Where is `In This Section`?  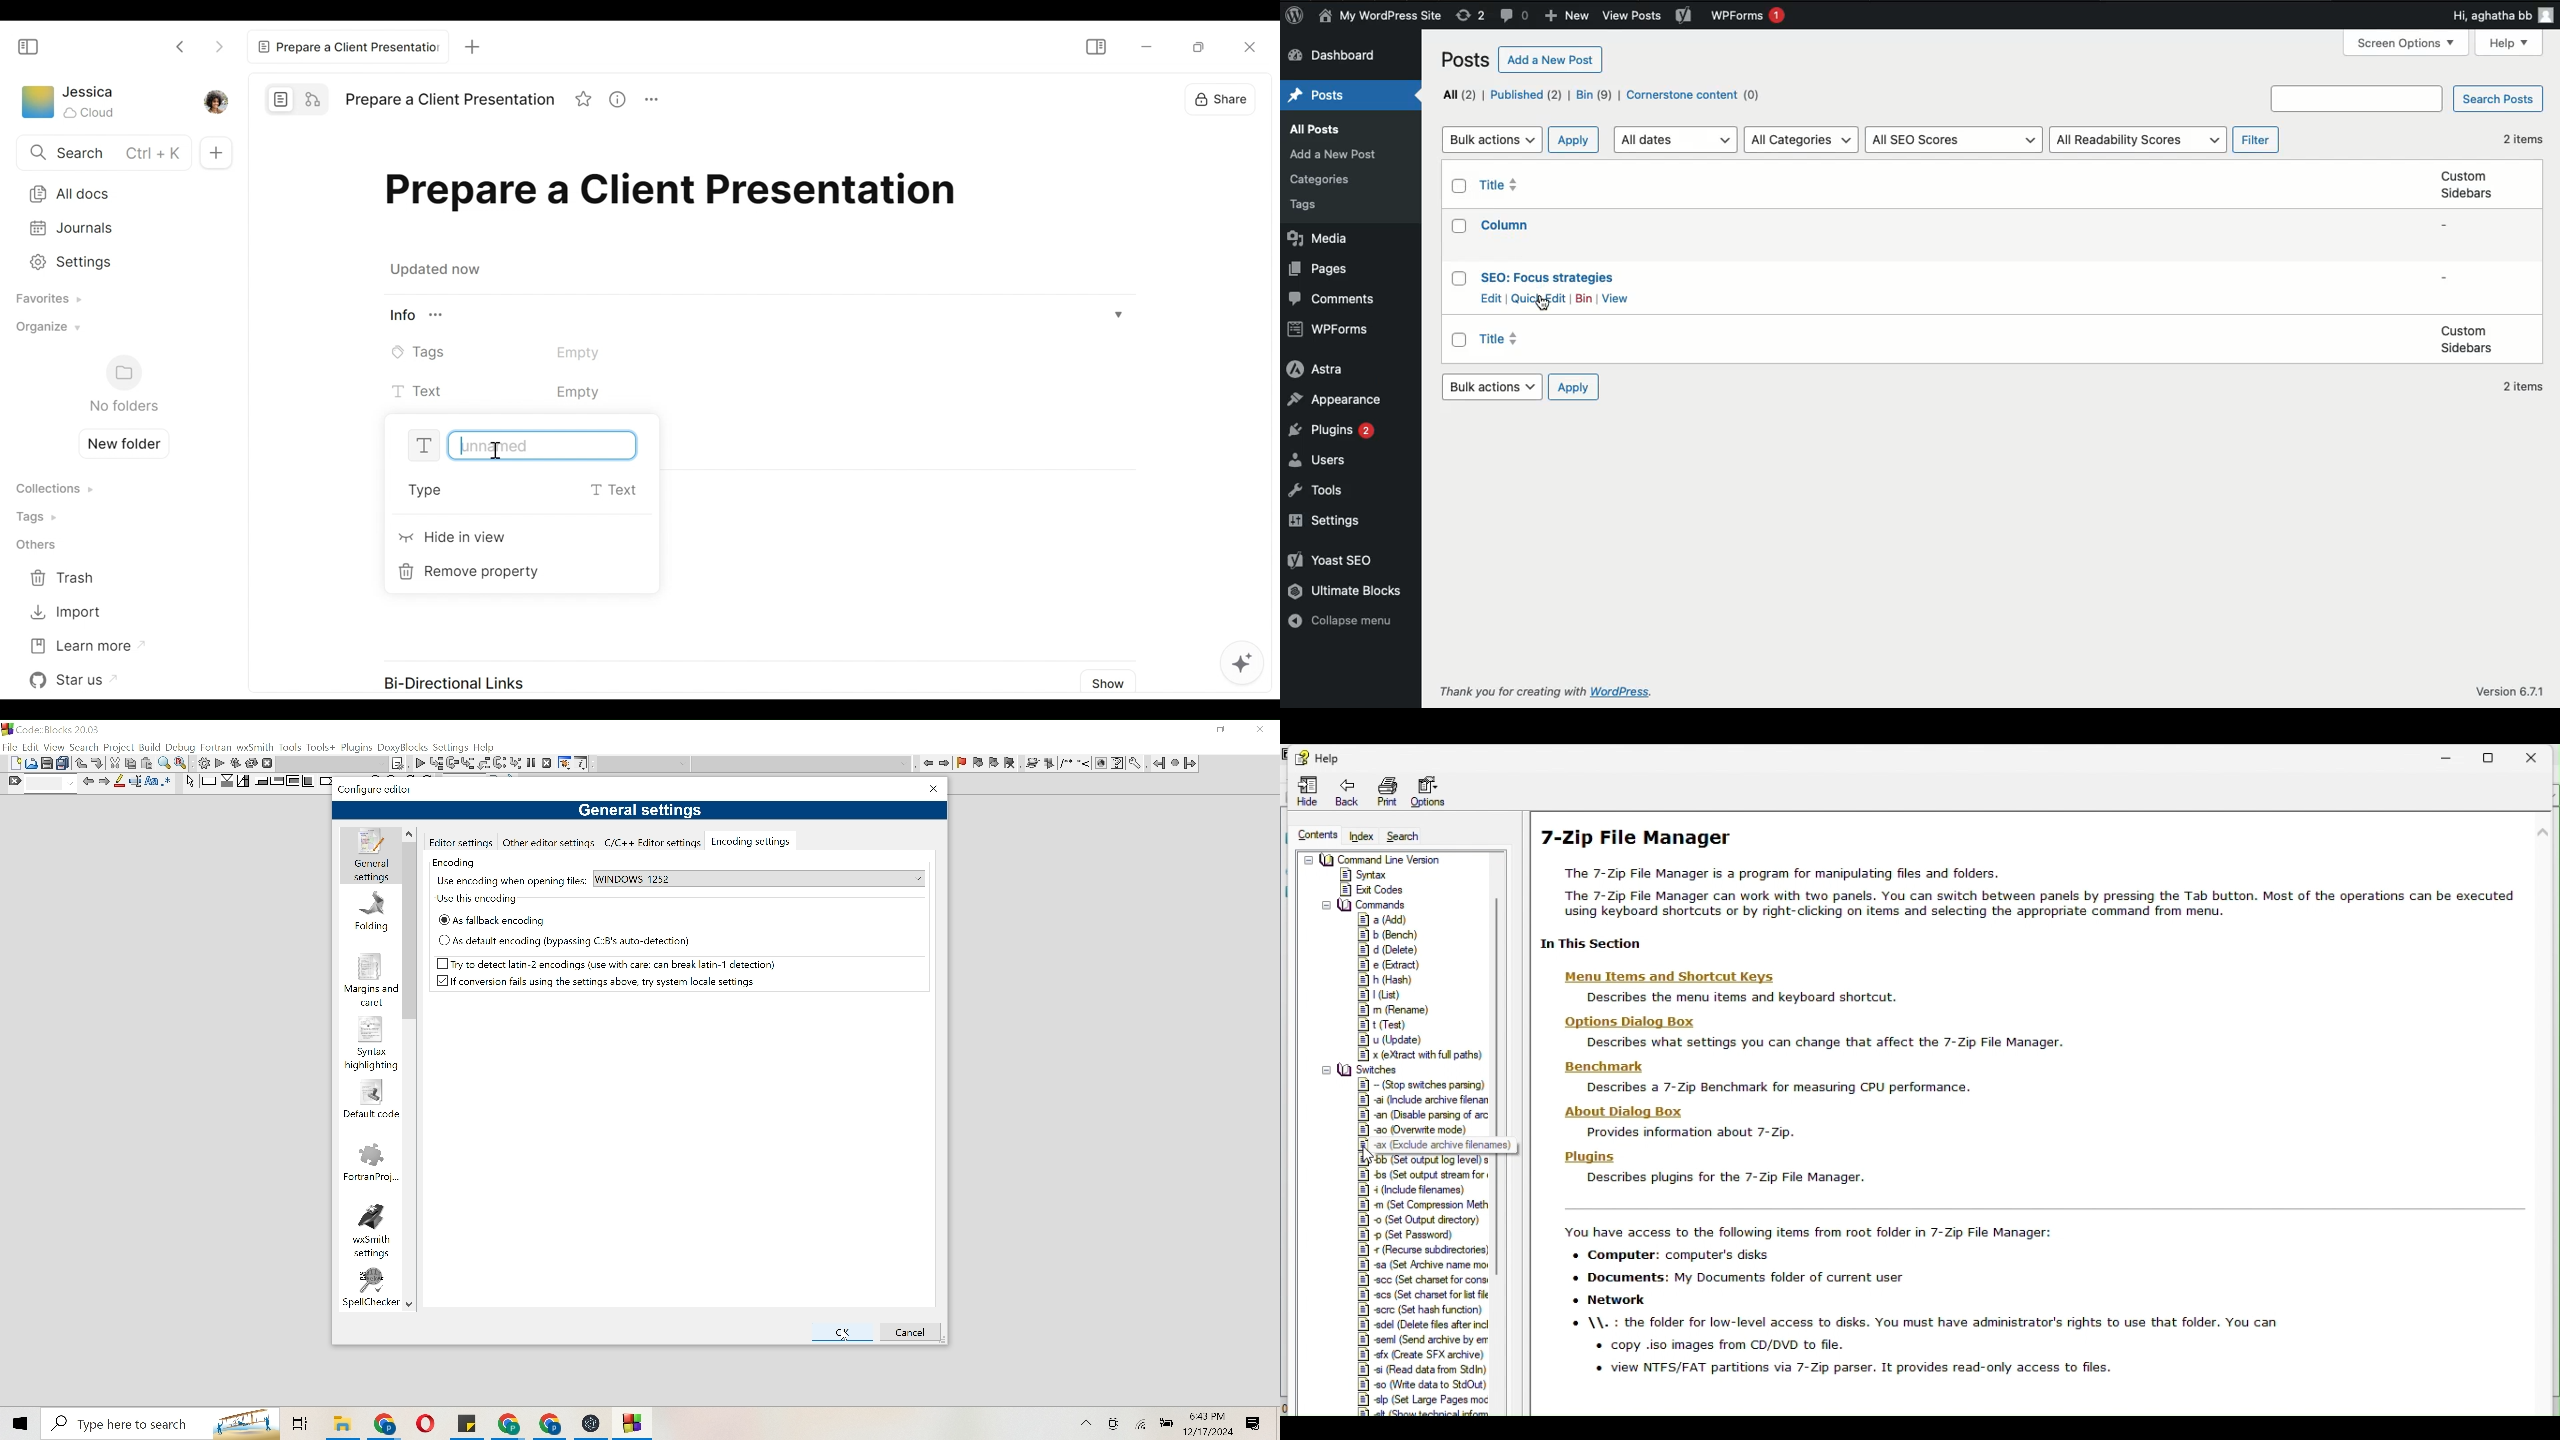
In This Section is located at coordinates (1596, 943).